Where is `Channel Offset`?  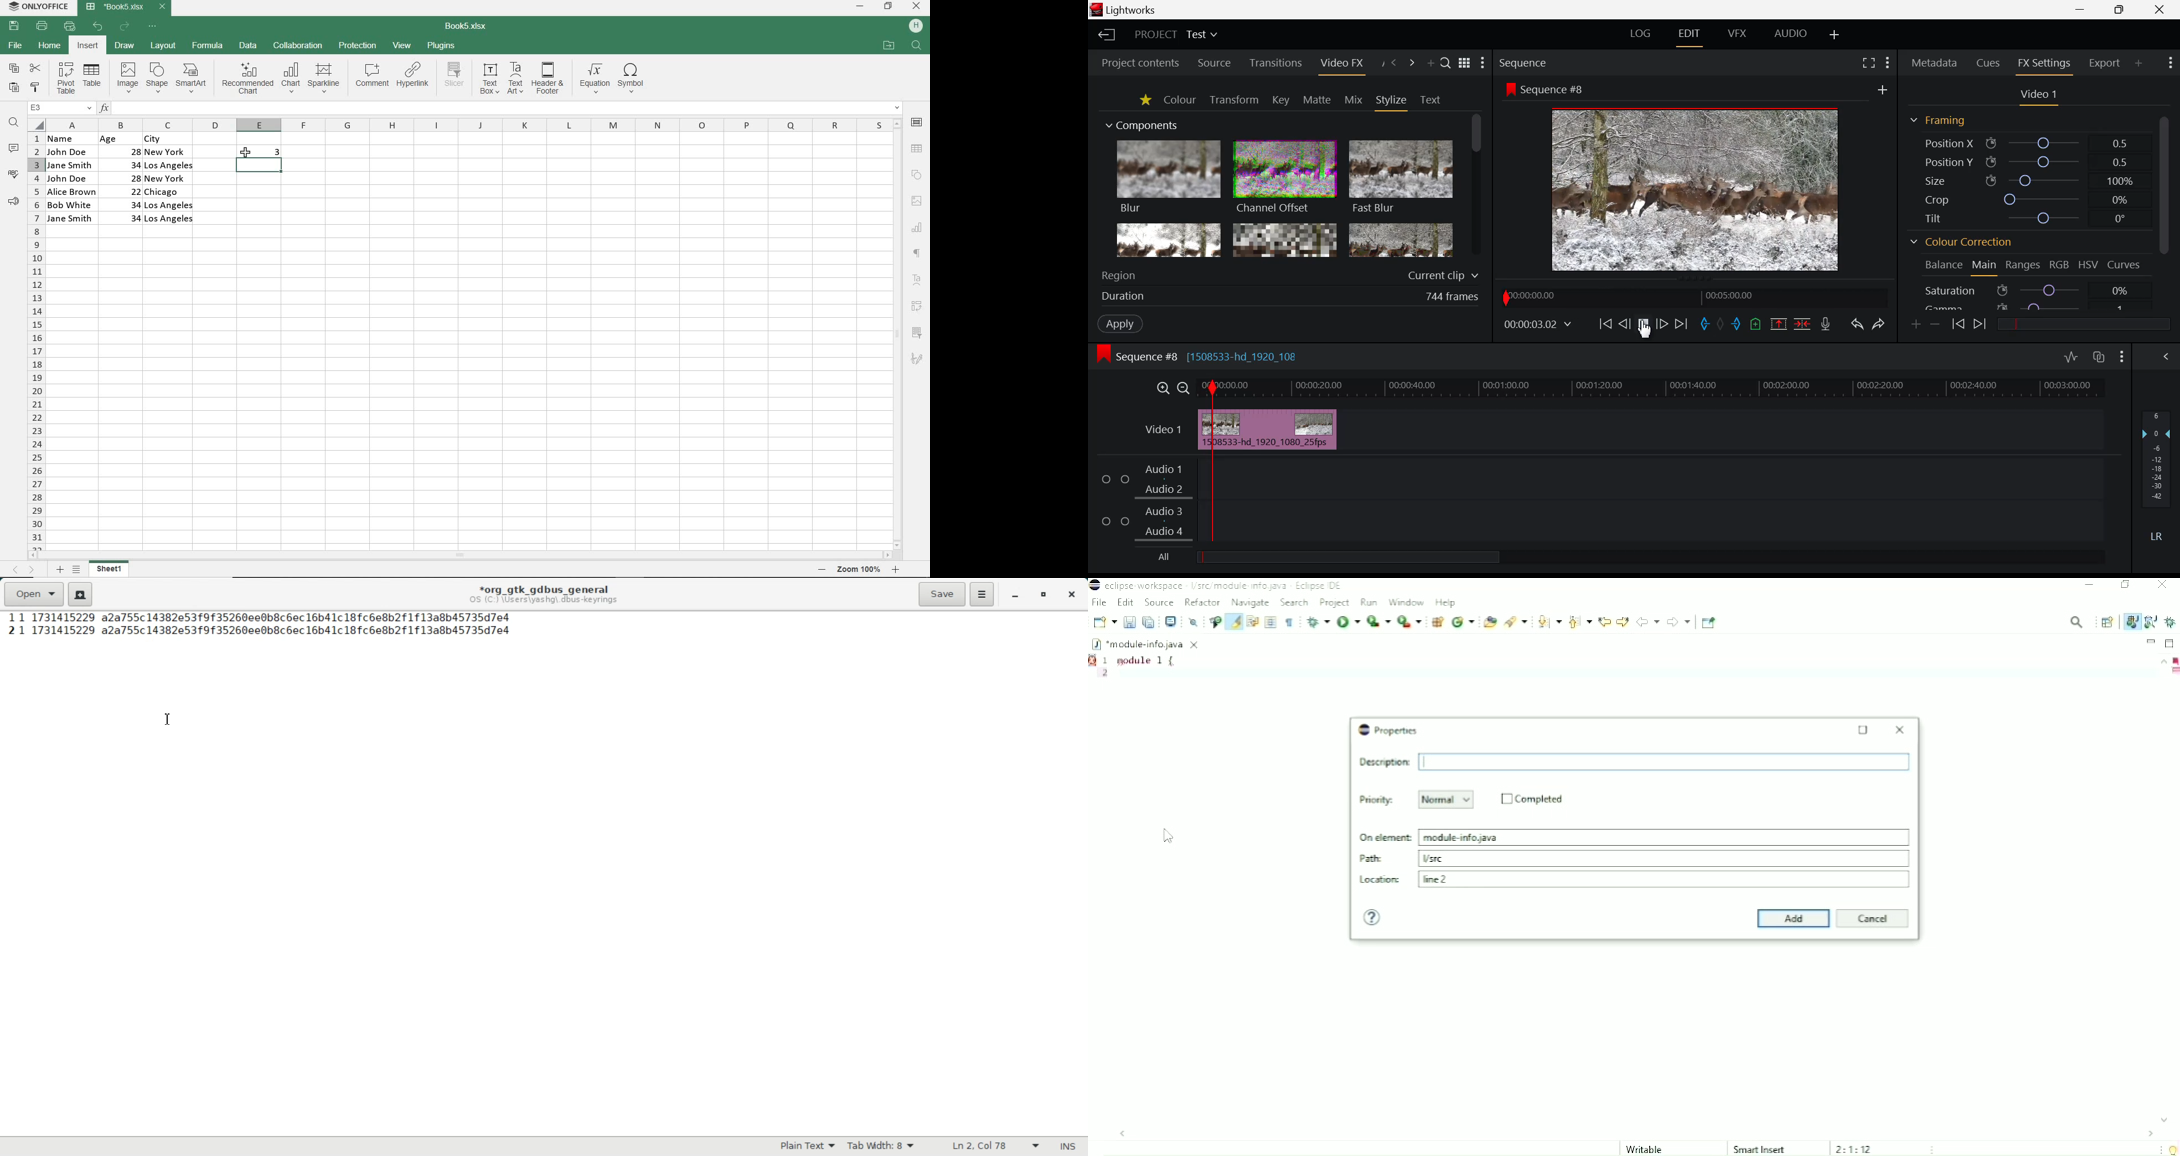 Channel Offset is located at coordinates (1285, 179).